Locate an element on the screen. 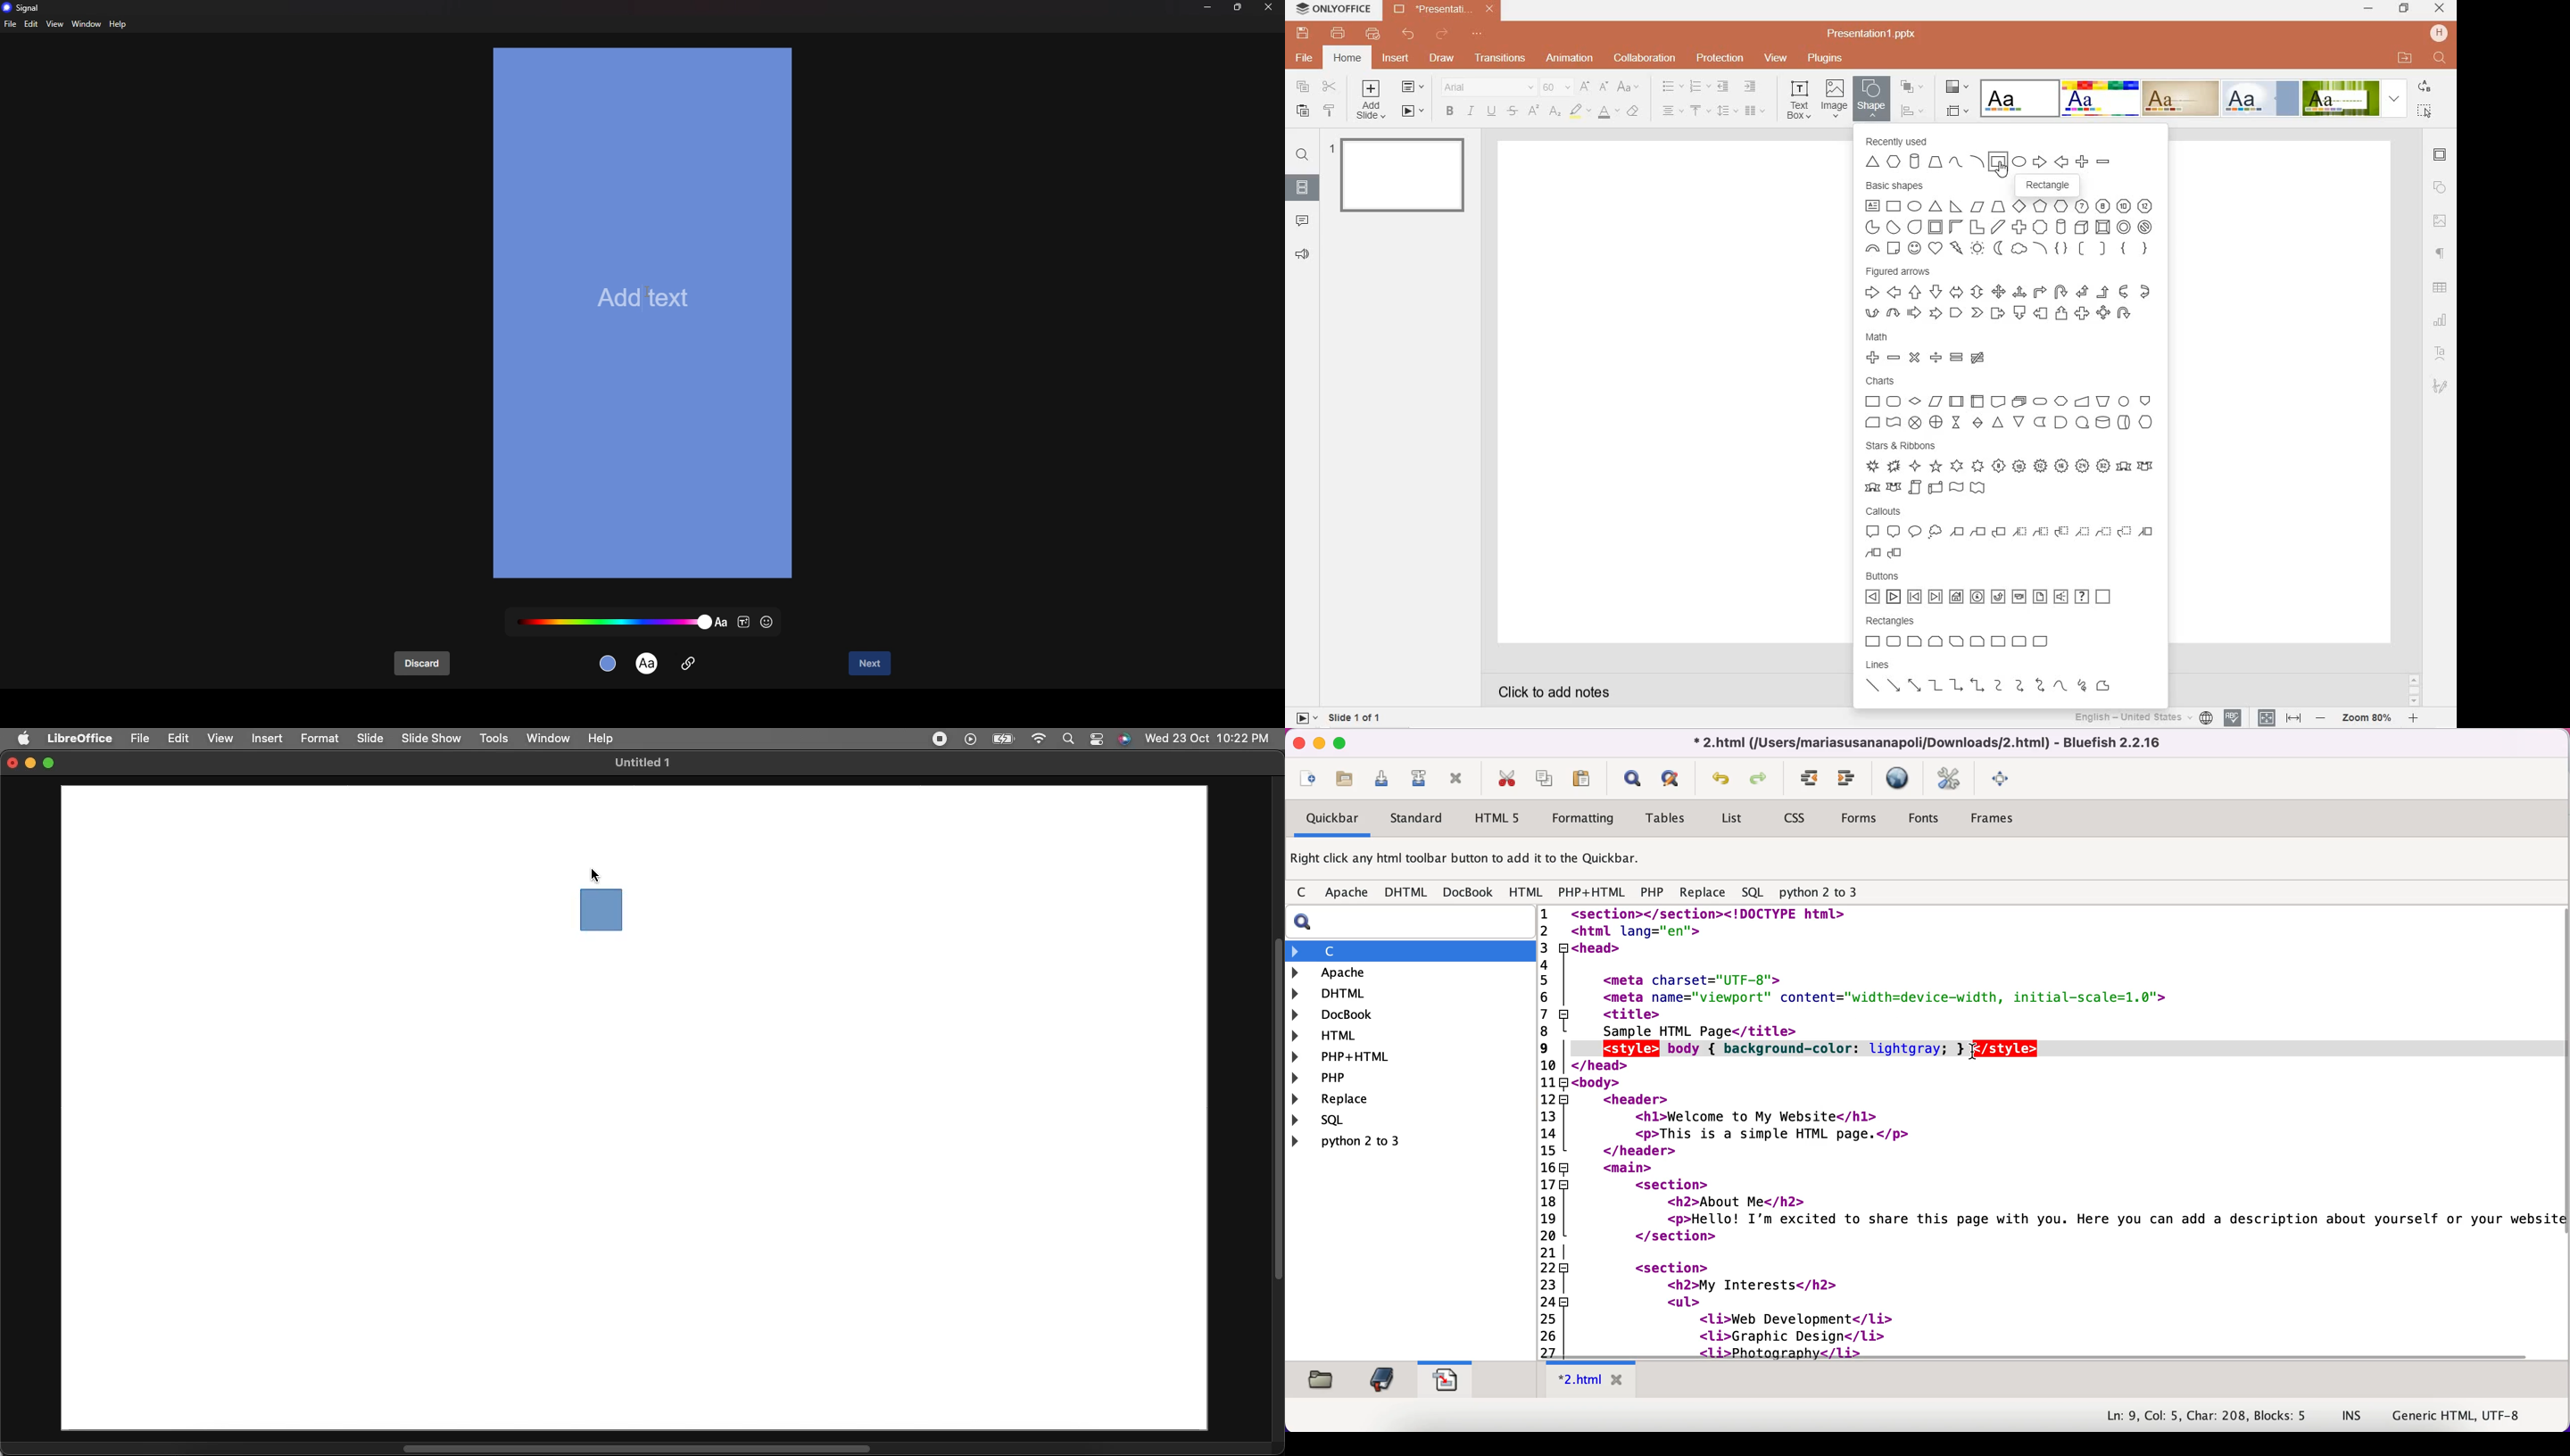  file is located at coordinates (1305, 58).